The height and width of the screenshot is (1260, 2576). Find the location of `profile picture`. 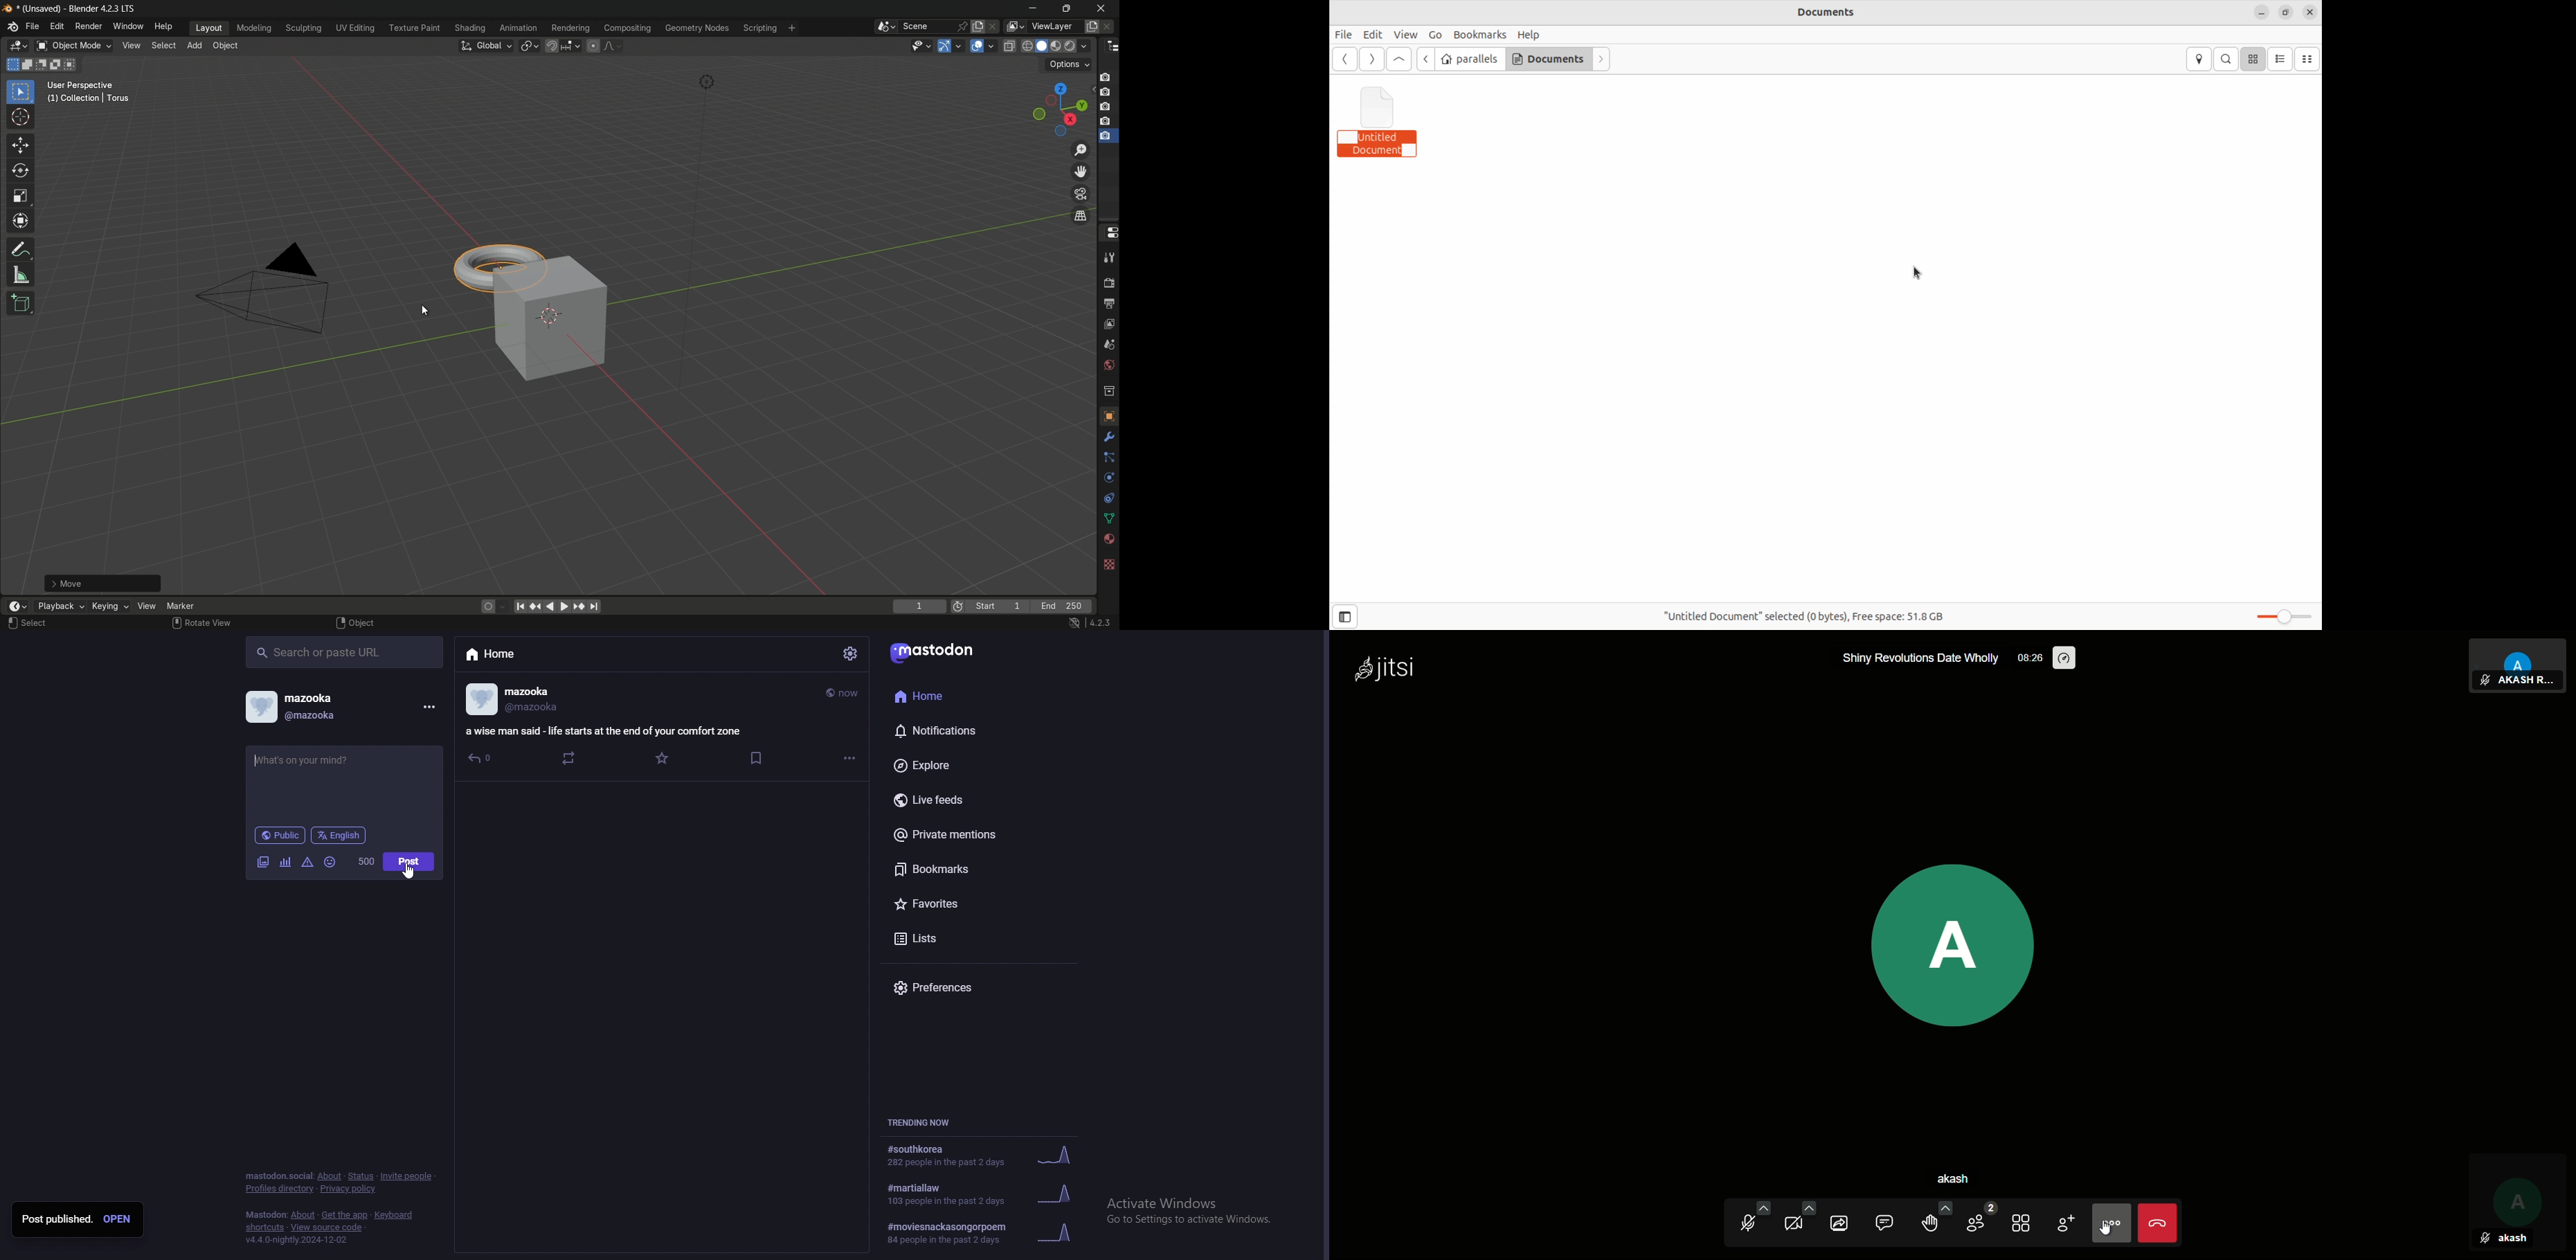

profile picture is located at coordinates (260, 705).